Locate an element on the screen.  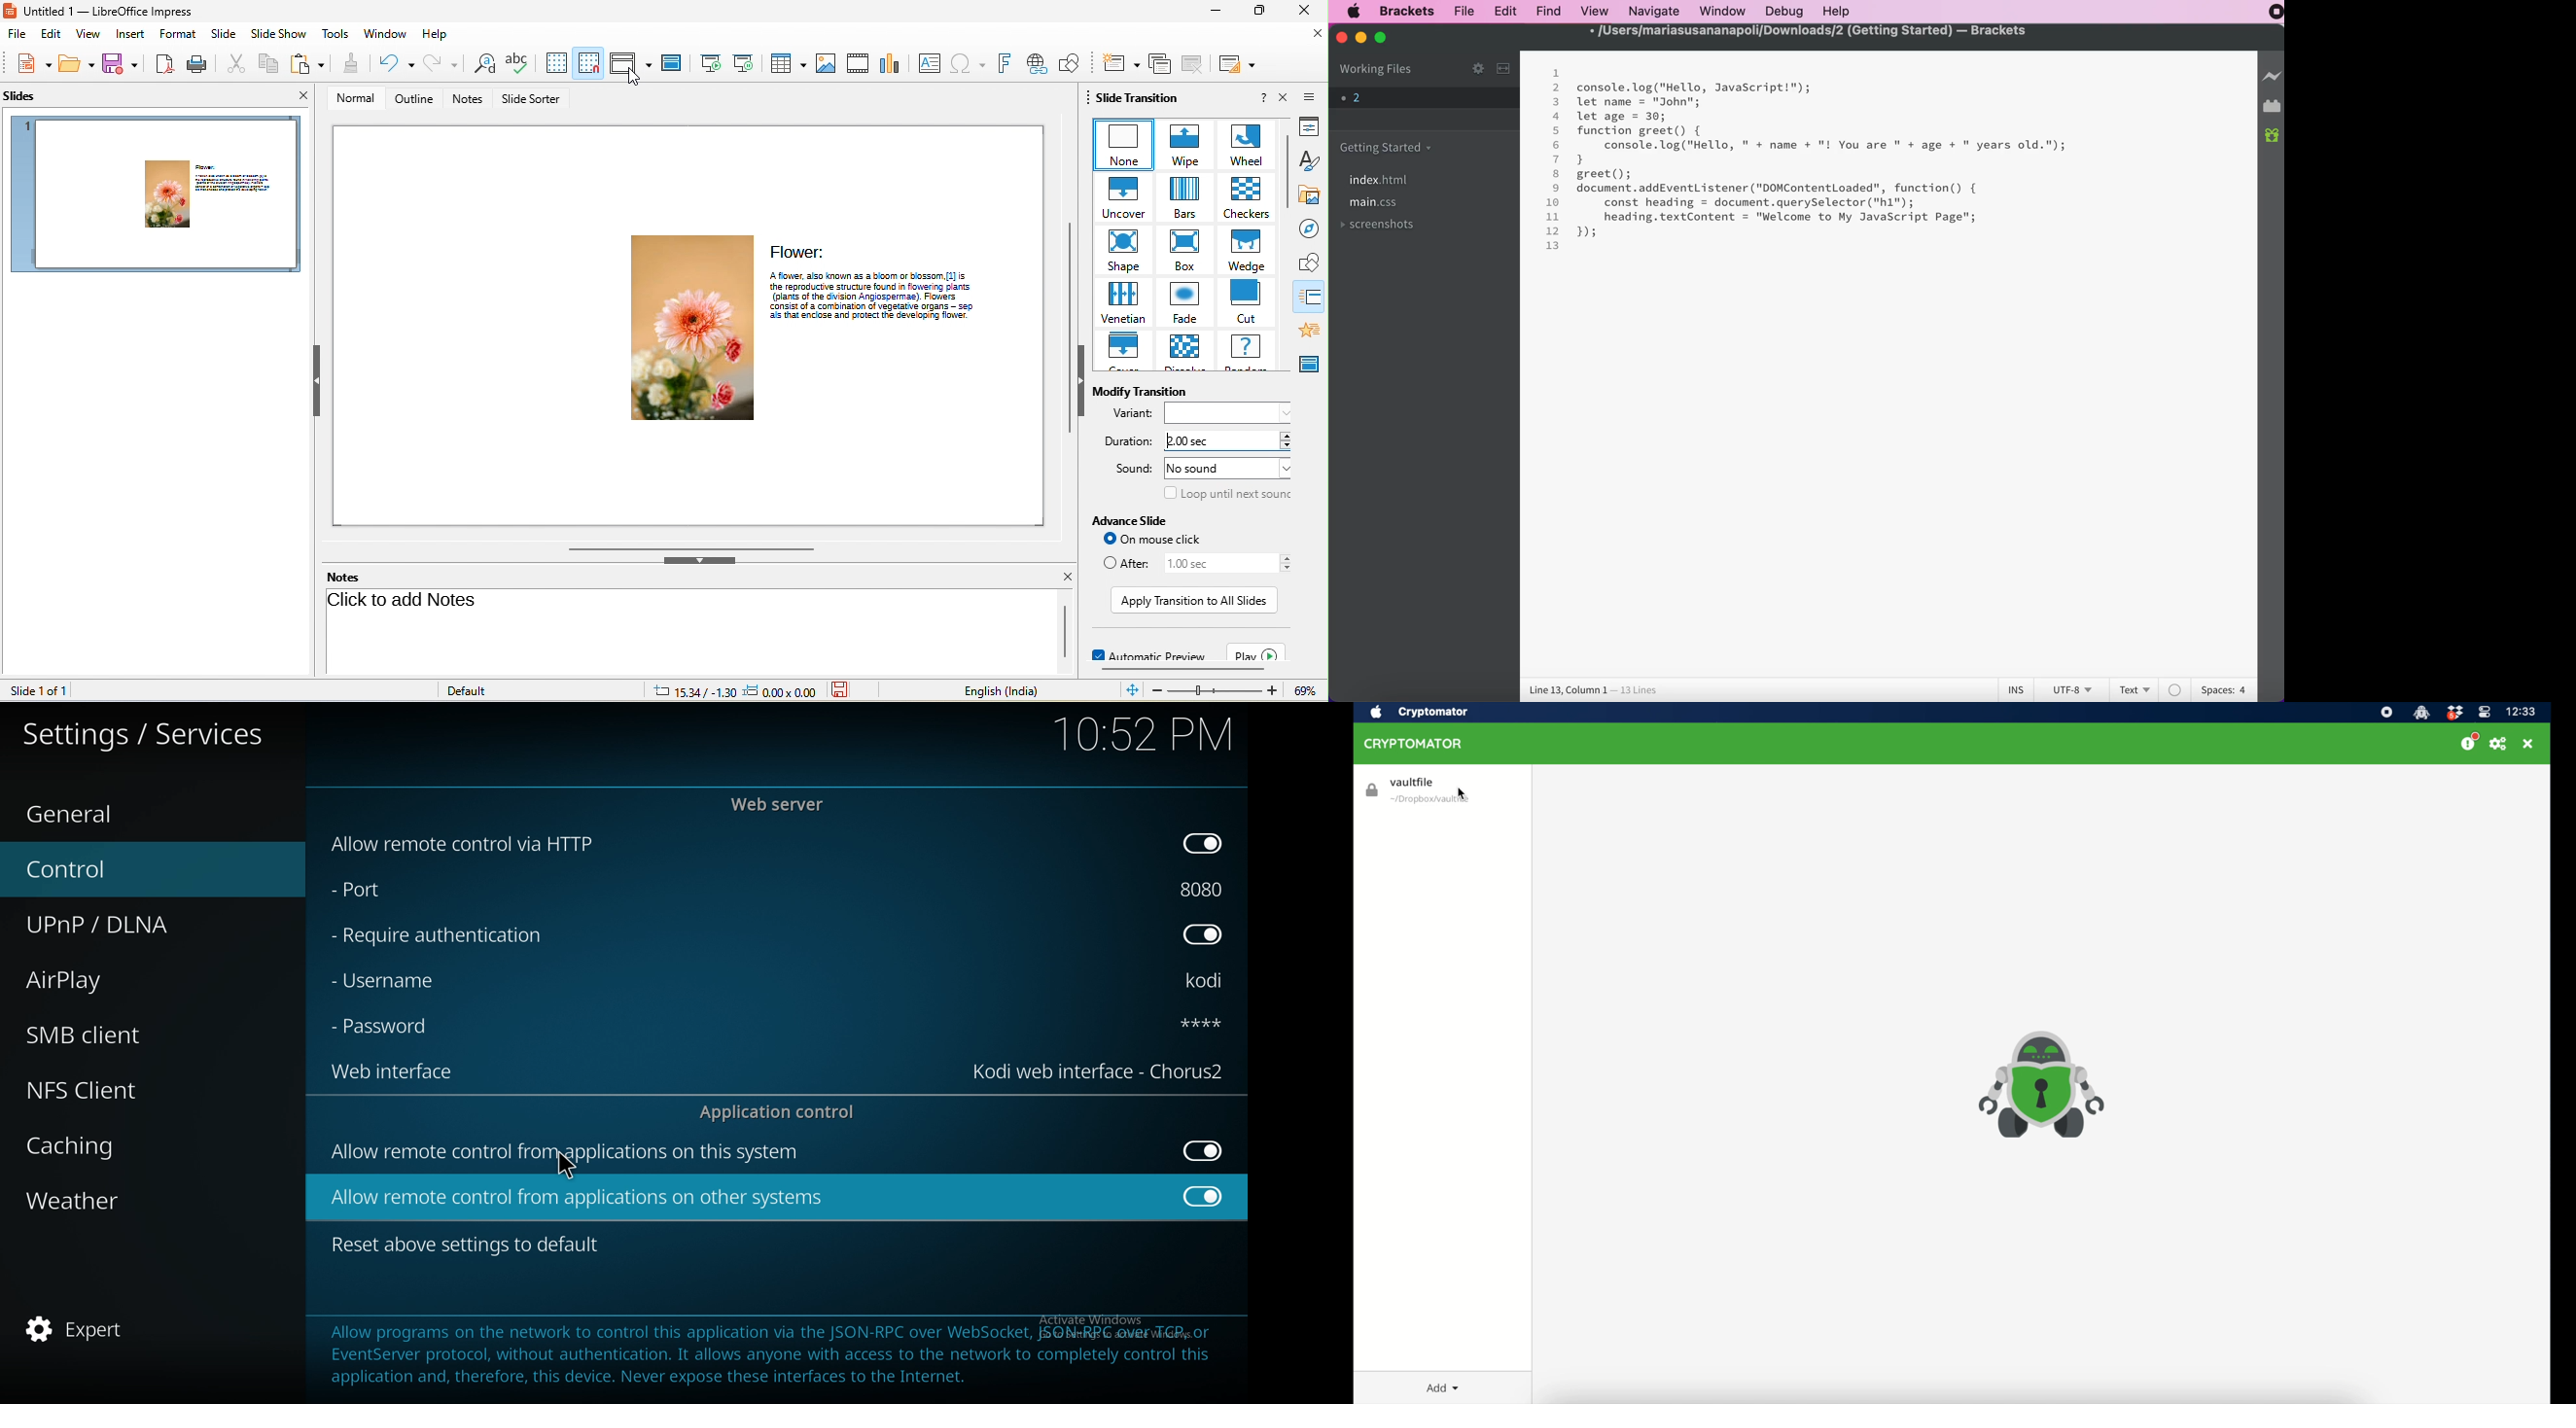
hide sidebar is located at coordinates (316, 379).